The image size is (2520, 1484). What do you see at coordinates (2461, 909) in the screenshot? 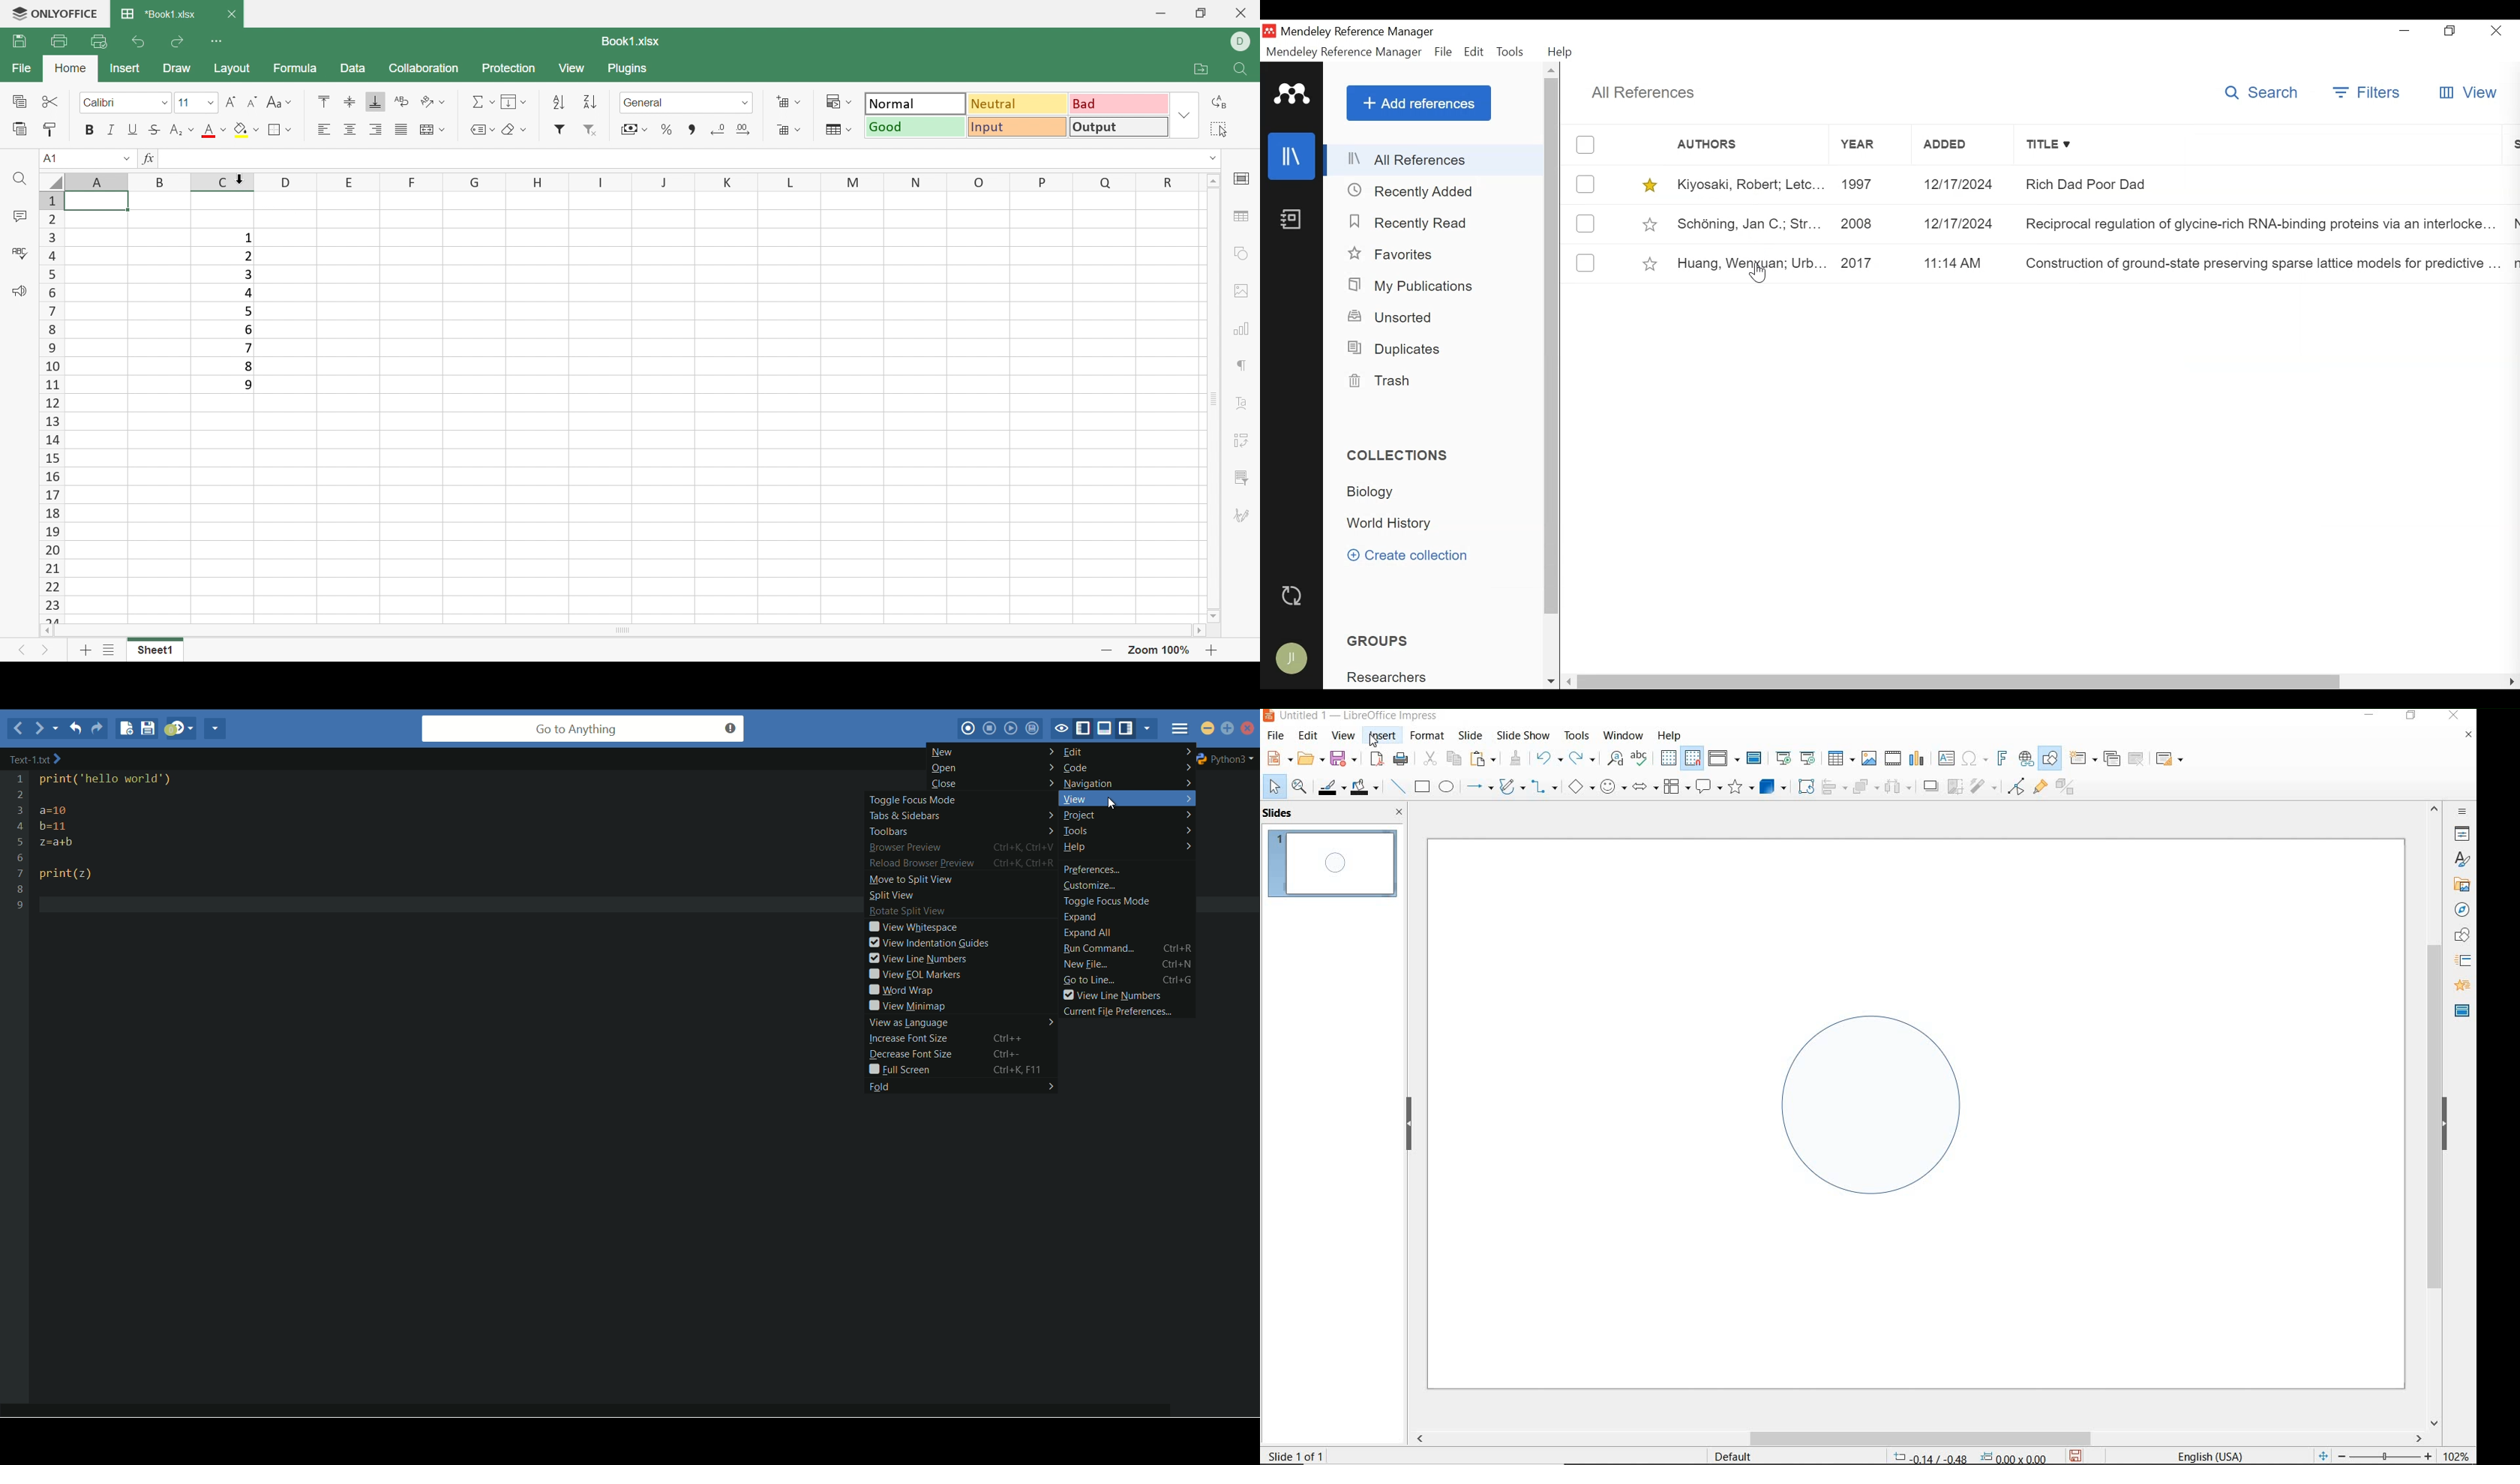
I see `navigator` at bounding box center [2461, 909].